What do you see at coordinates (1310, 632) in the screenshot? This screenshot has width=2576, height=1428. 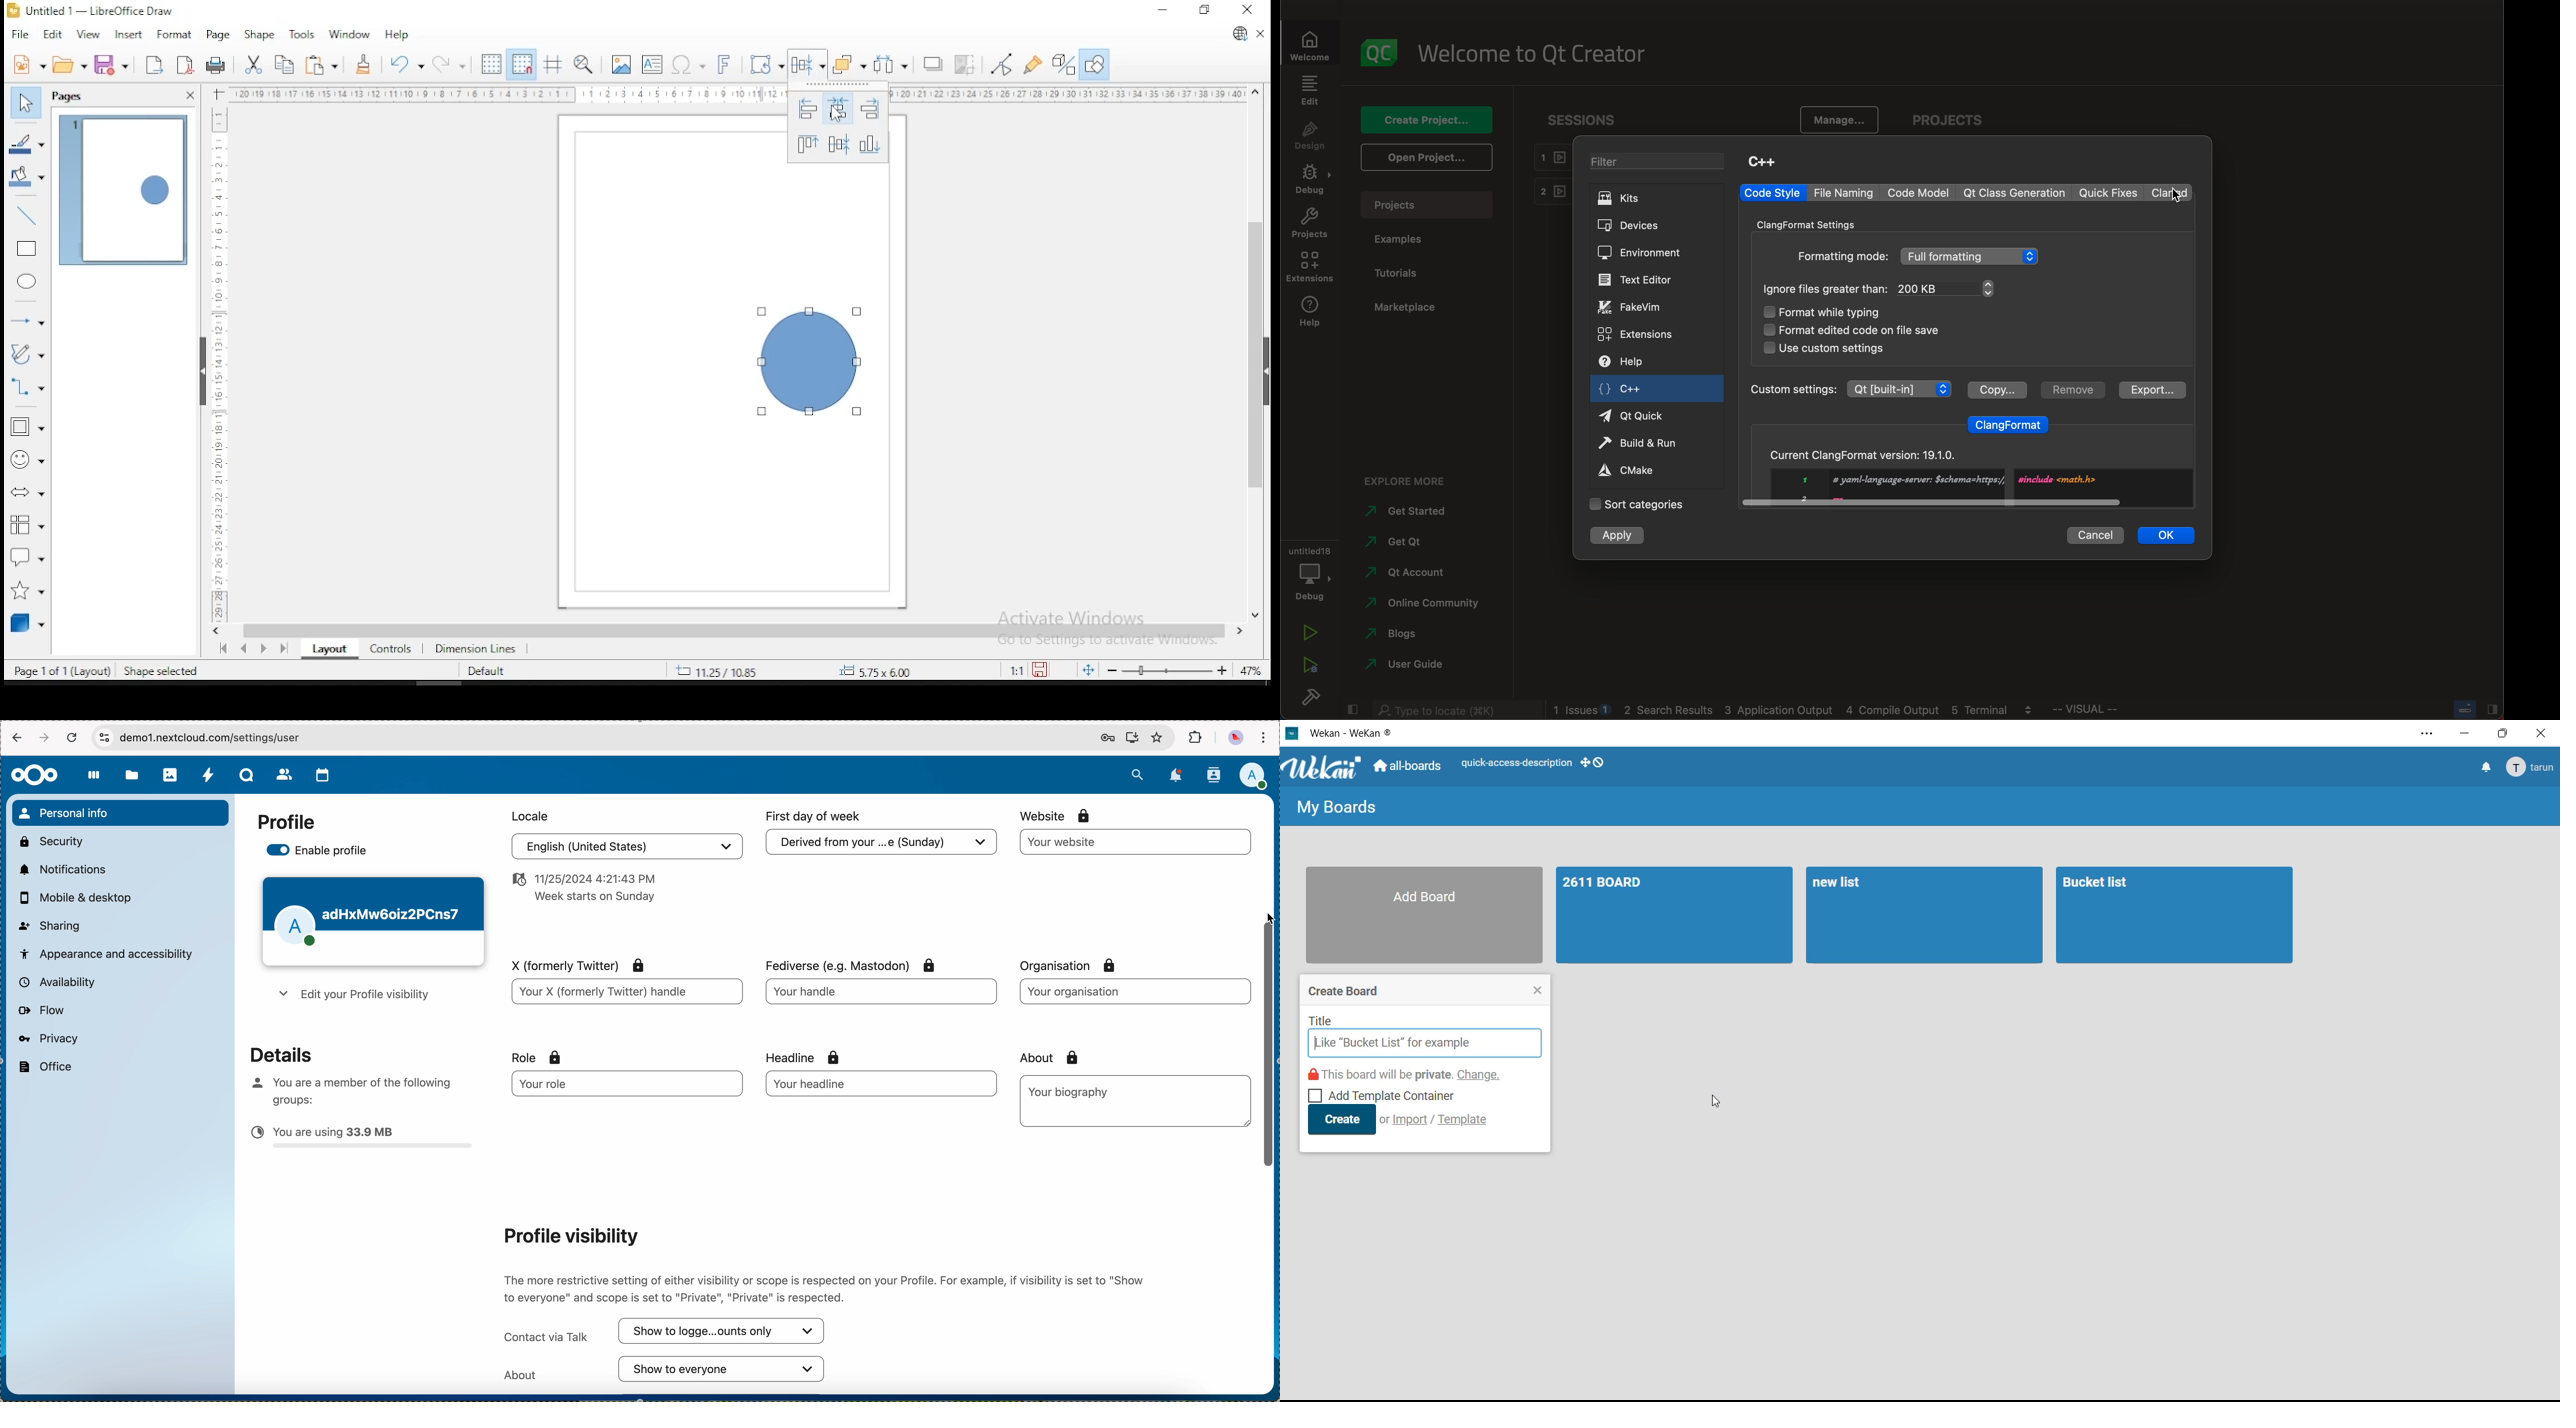 I see `run` at bounding box center [1310, 632].